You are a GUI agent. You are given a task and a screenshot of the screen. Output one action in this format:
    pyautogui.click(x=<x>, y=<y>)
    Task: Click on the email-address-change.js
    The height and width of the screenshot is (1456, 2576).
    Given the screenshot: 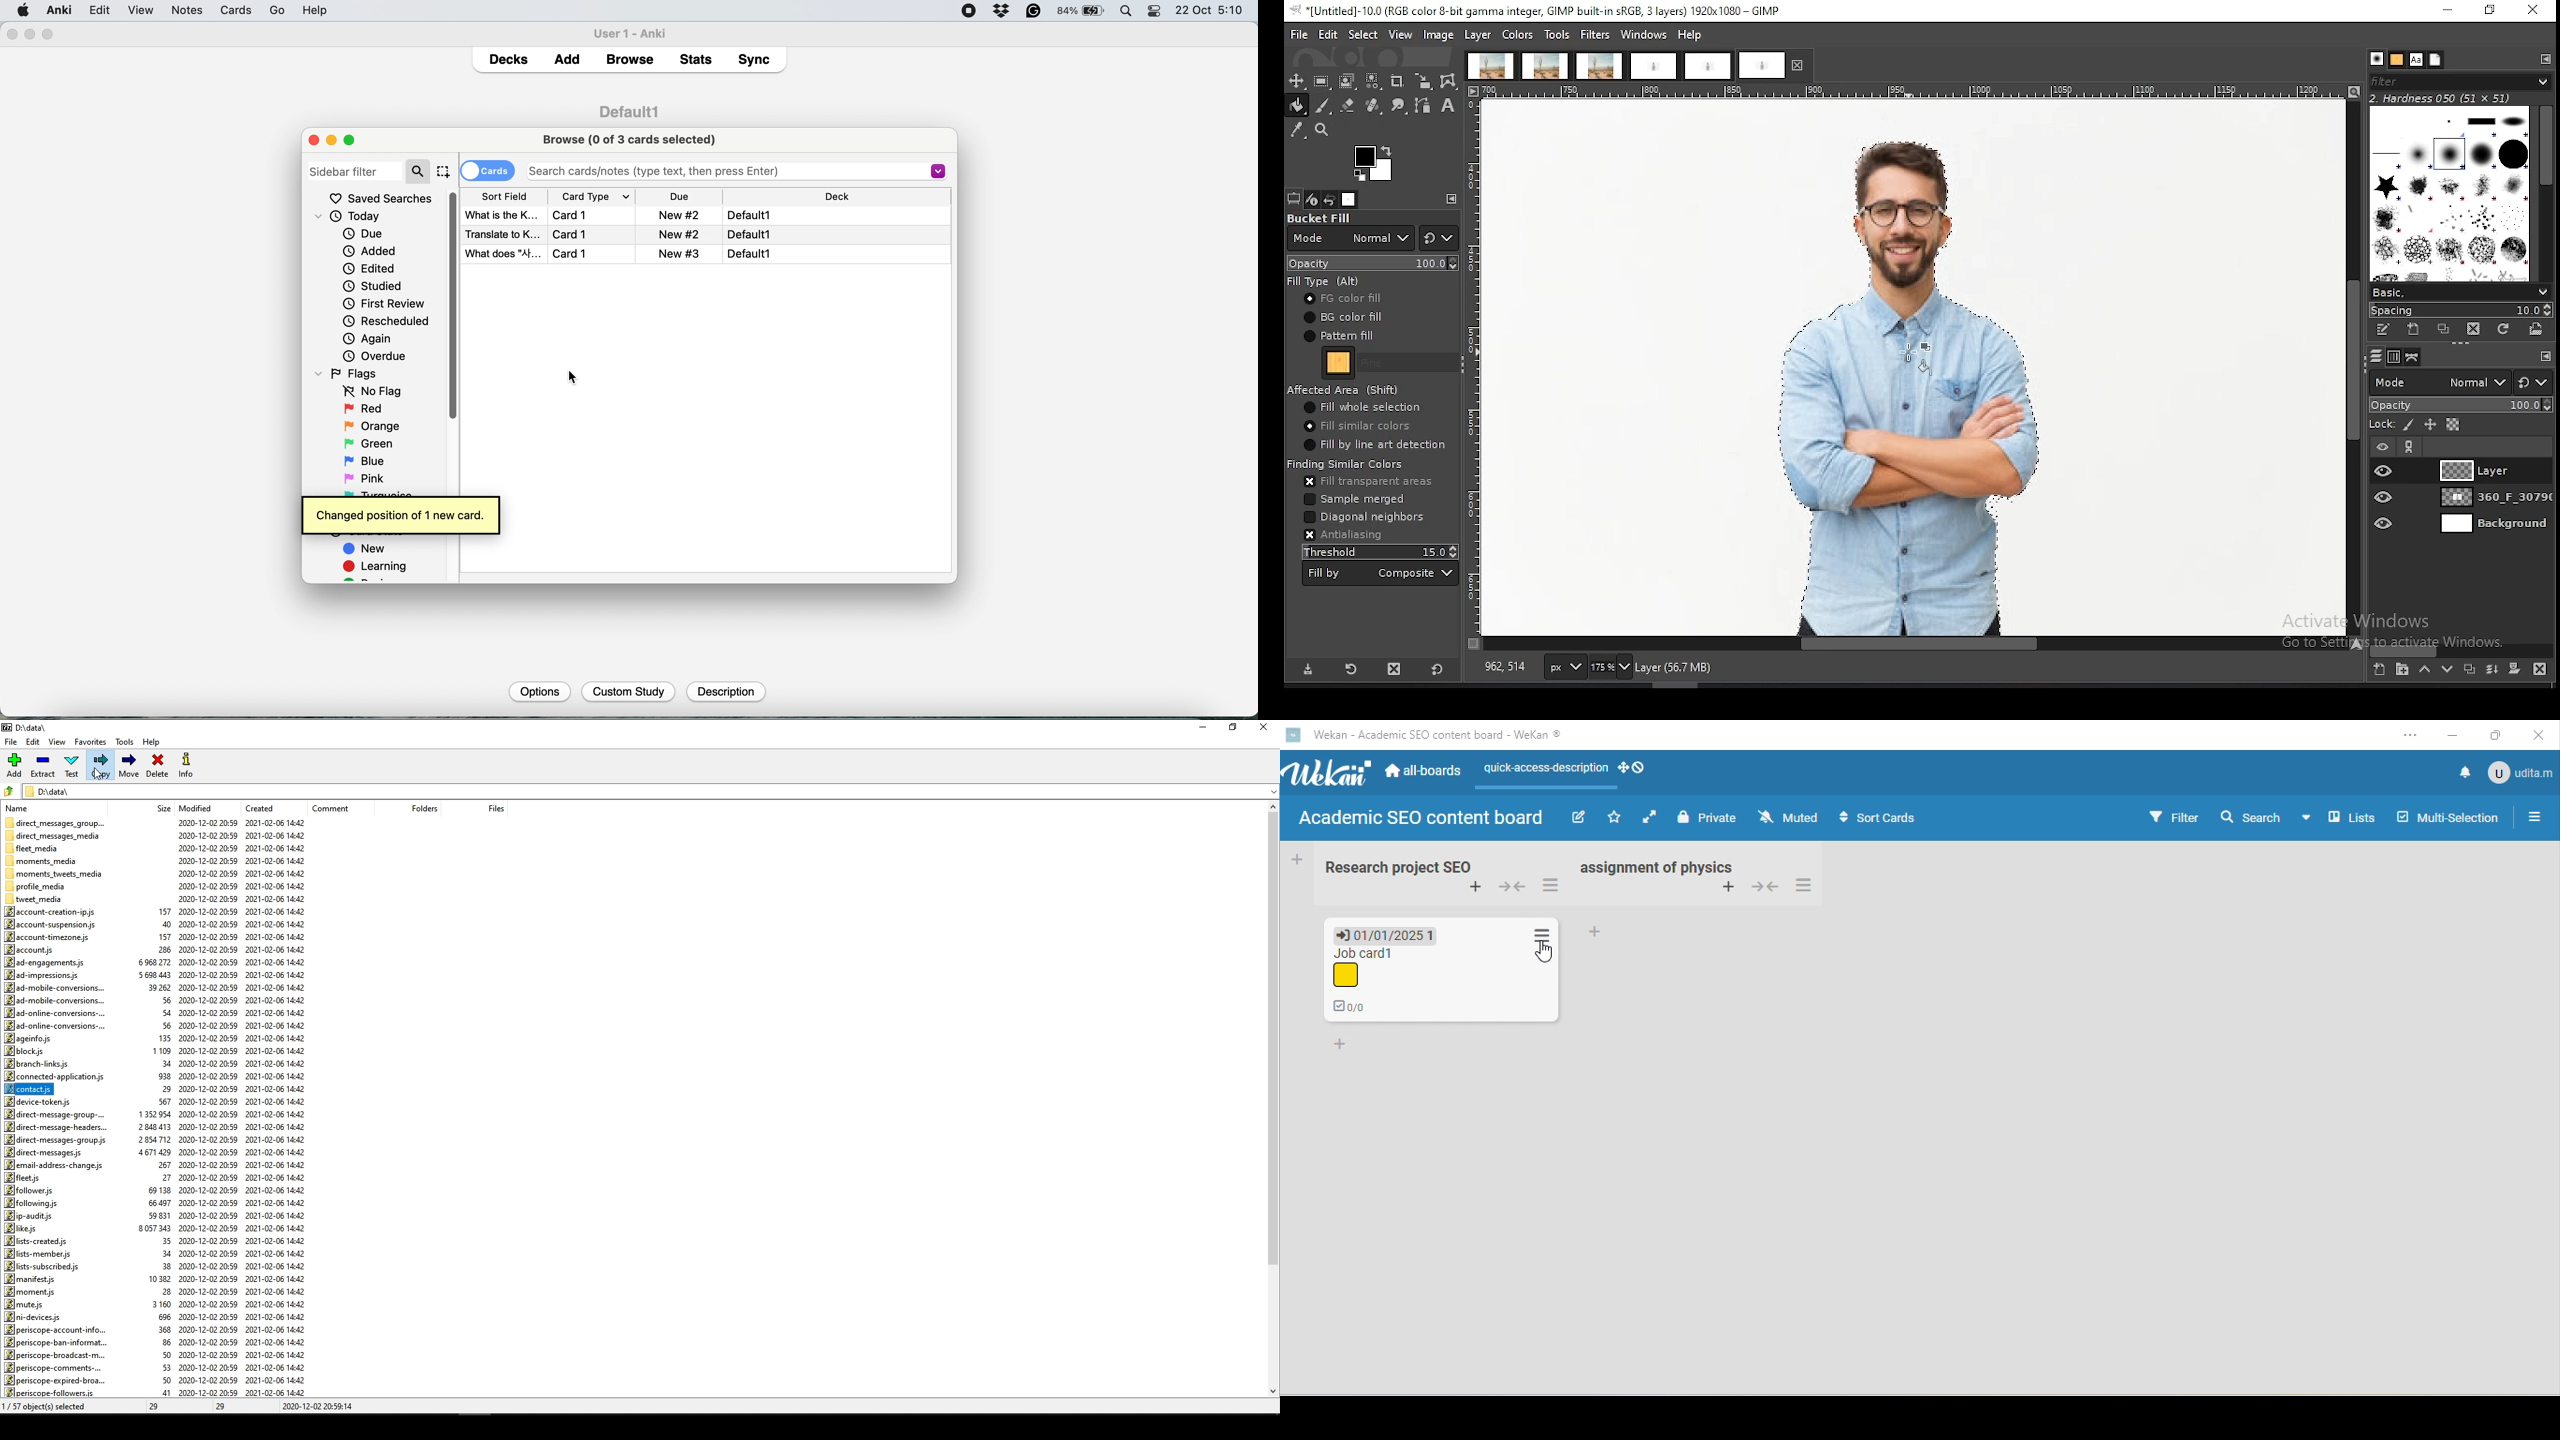 What is the action you would take?
    pyautogui.click(x=55, y=1165)
    